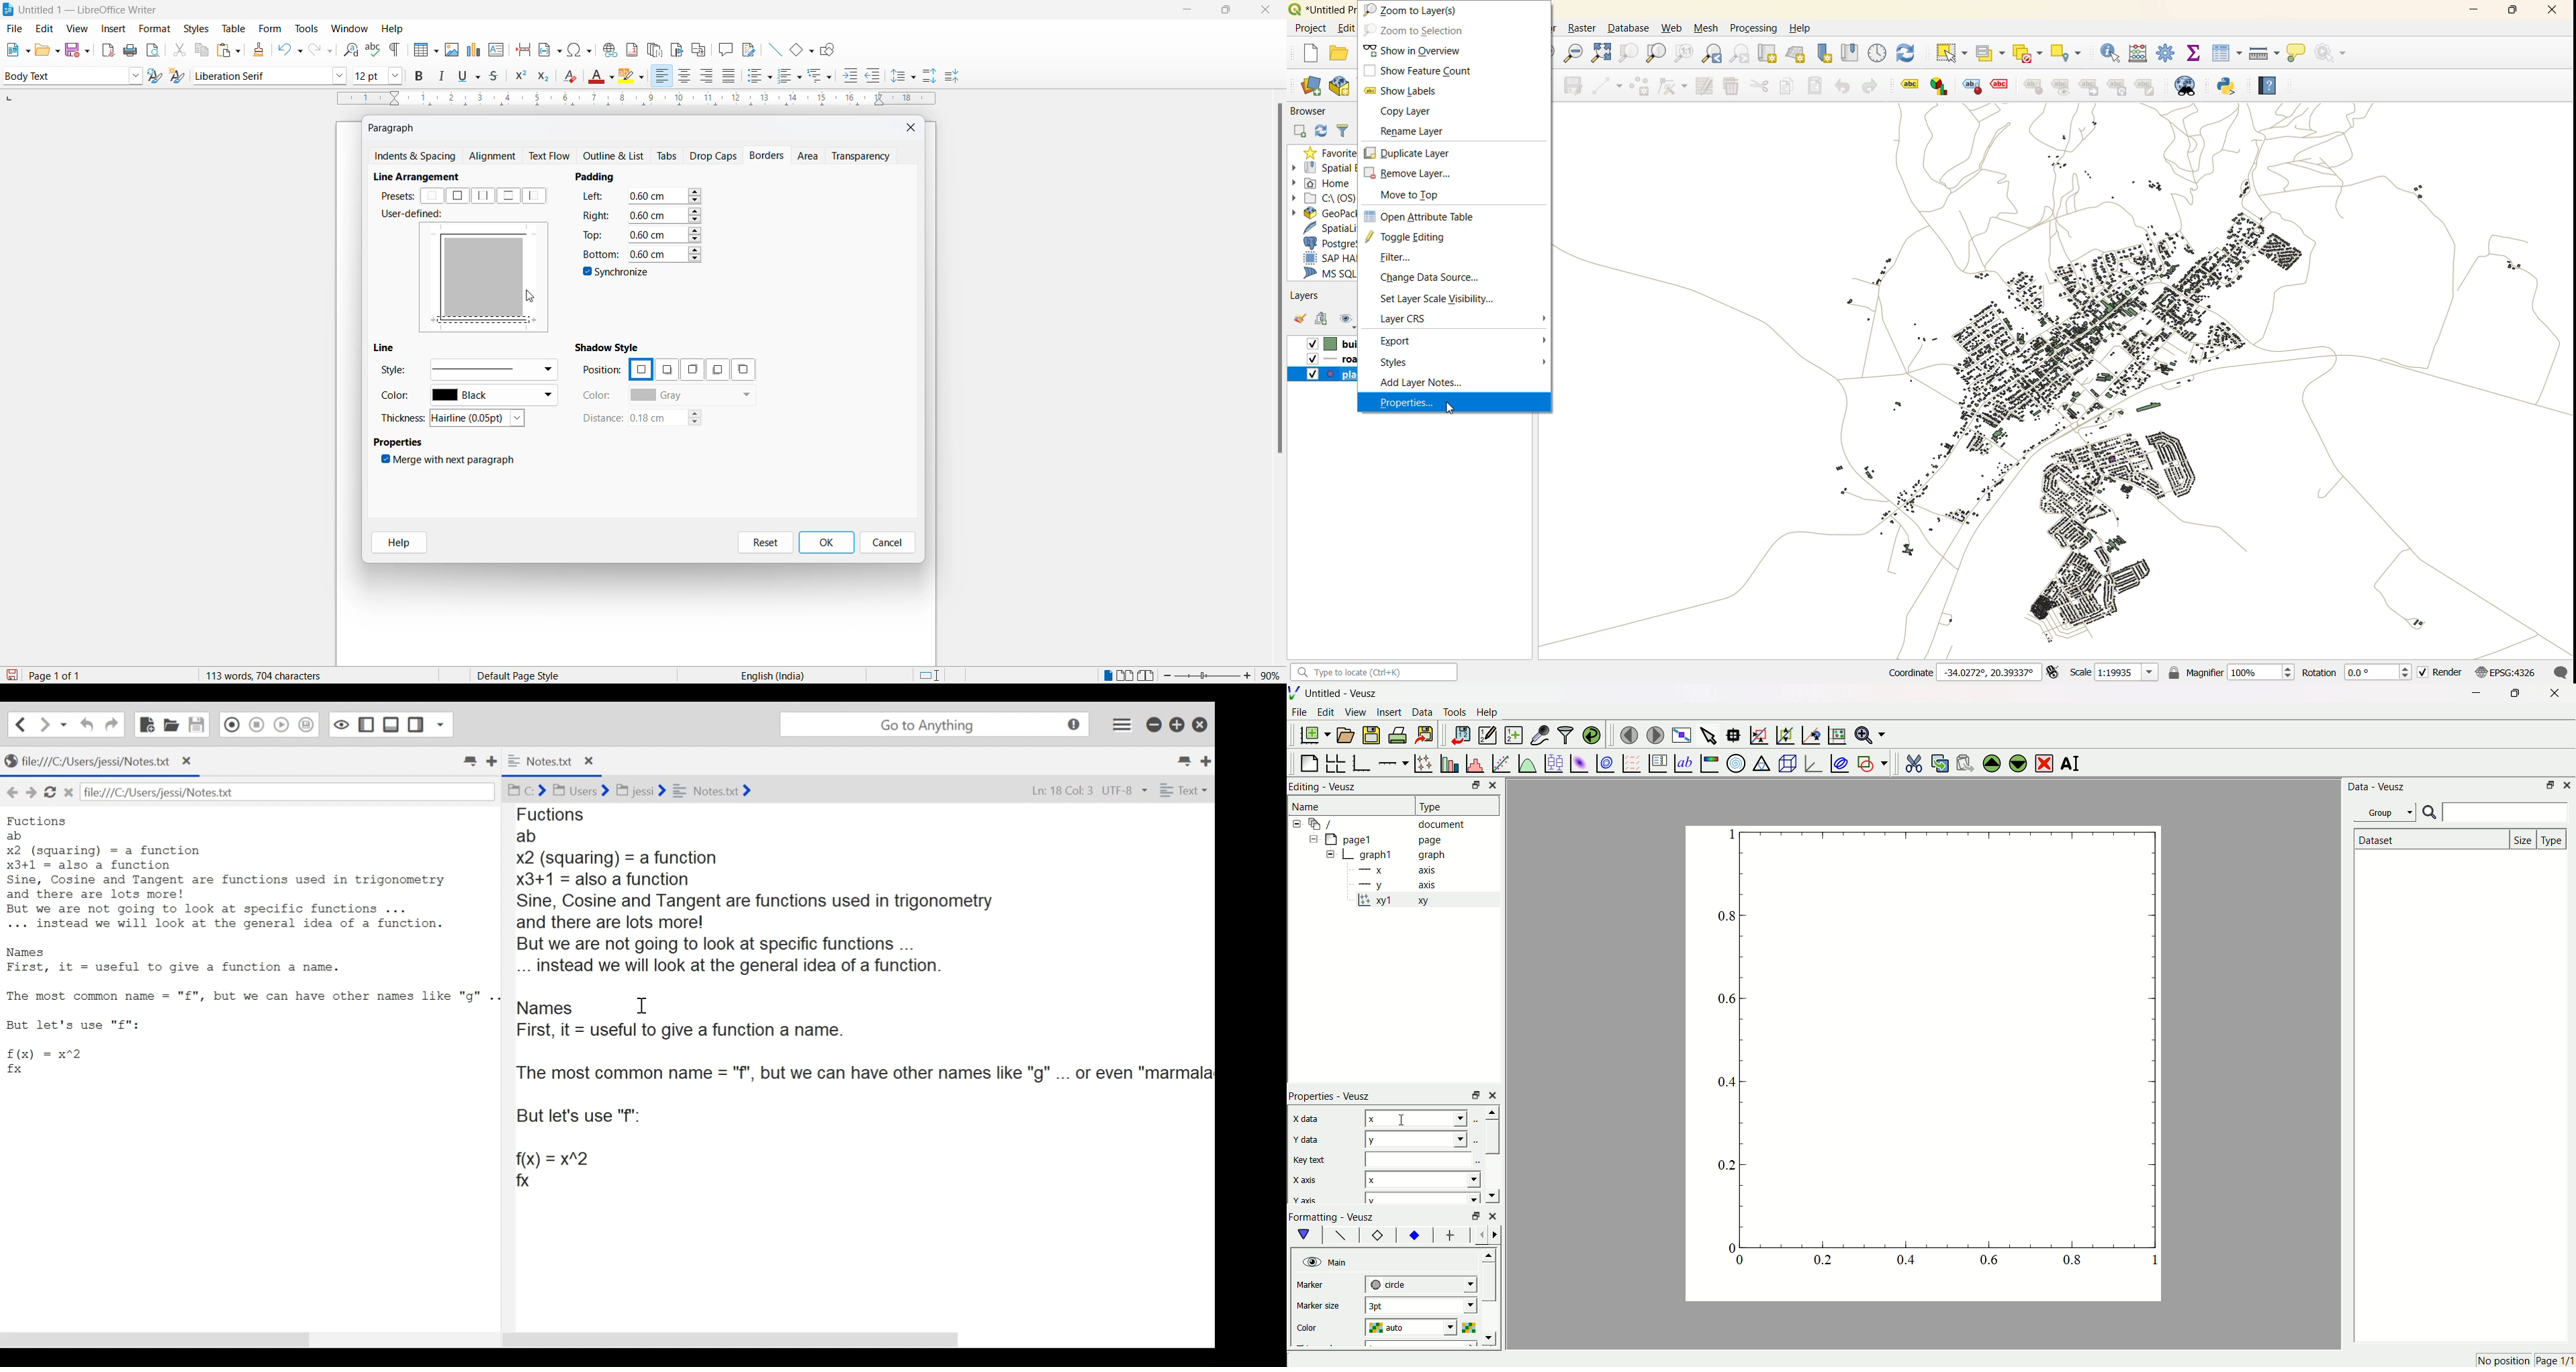  I want to click on move  the widgets down, so click(2016, 763).